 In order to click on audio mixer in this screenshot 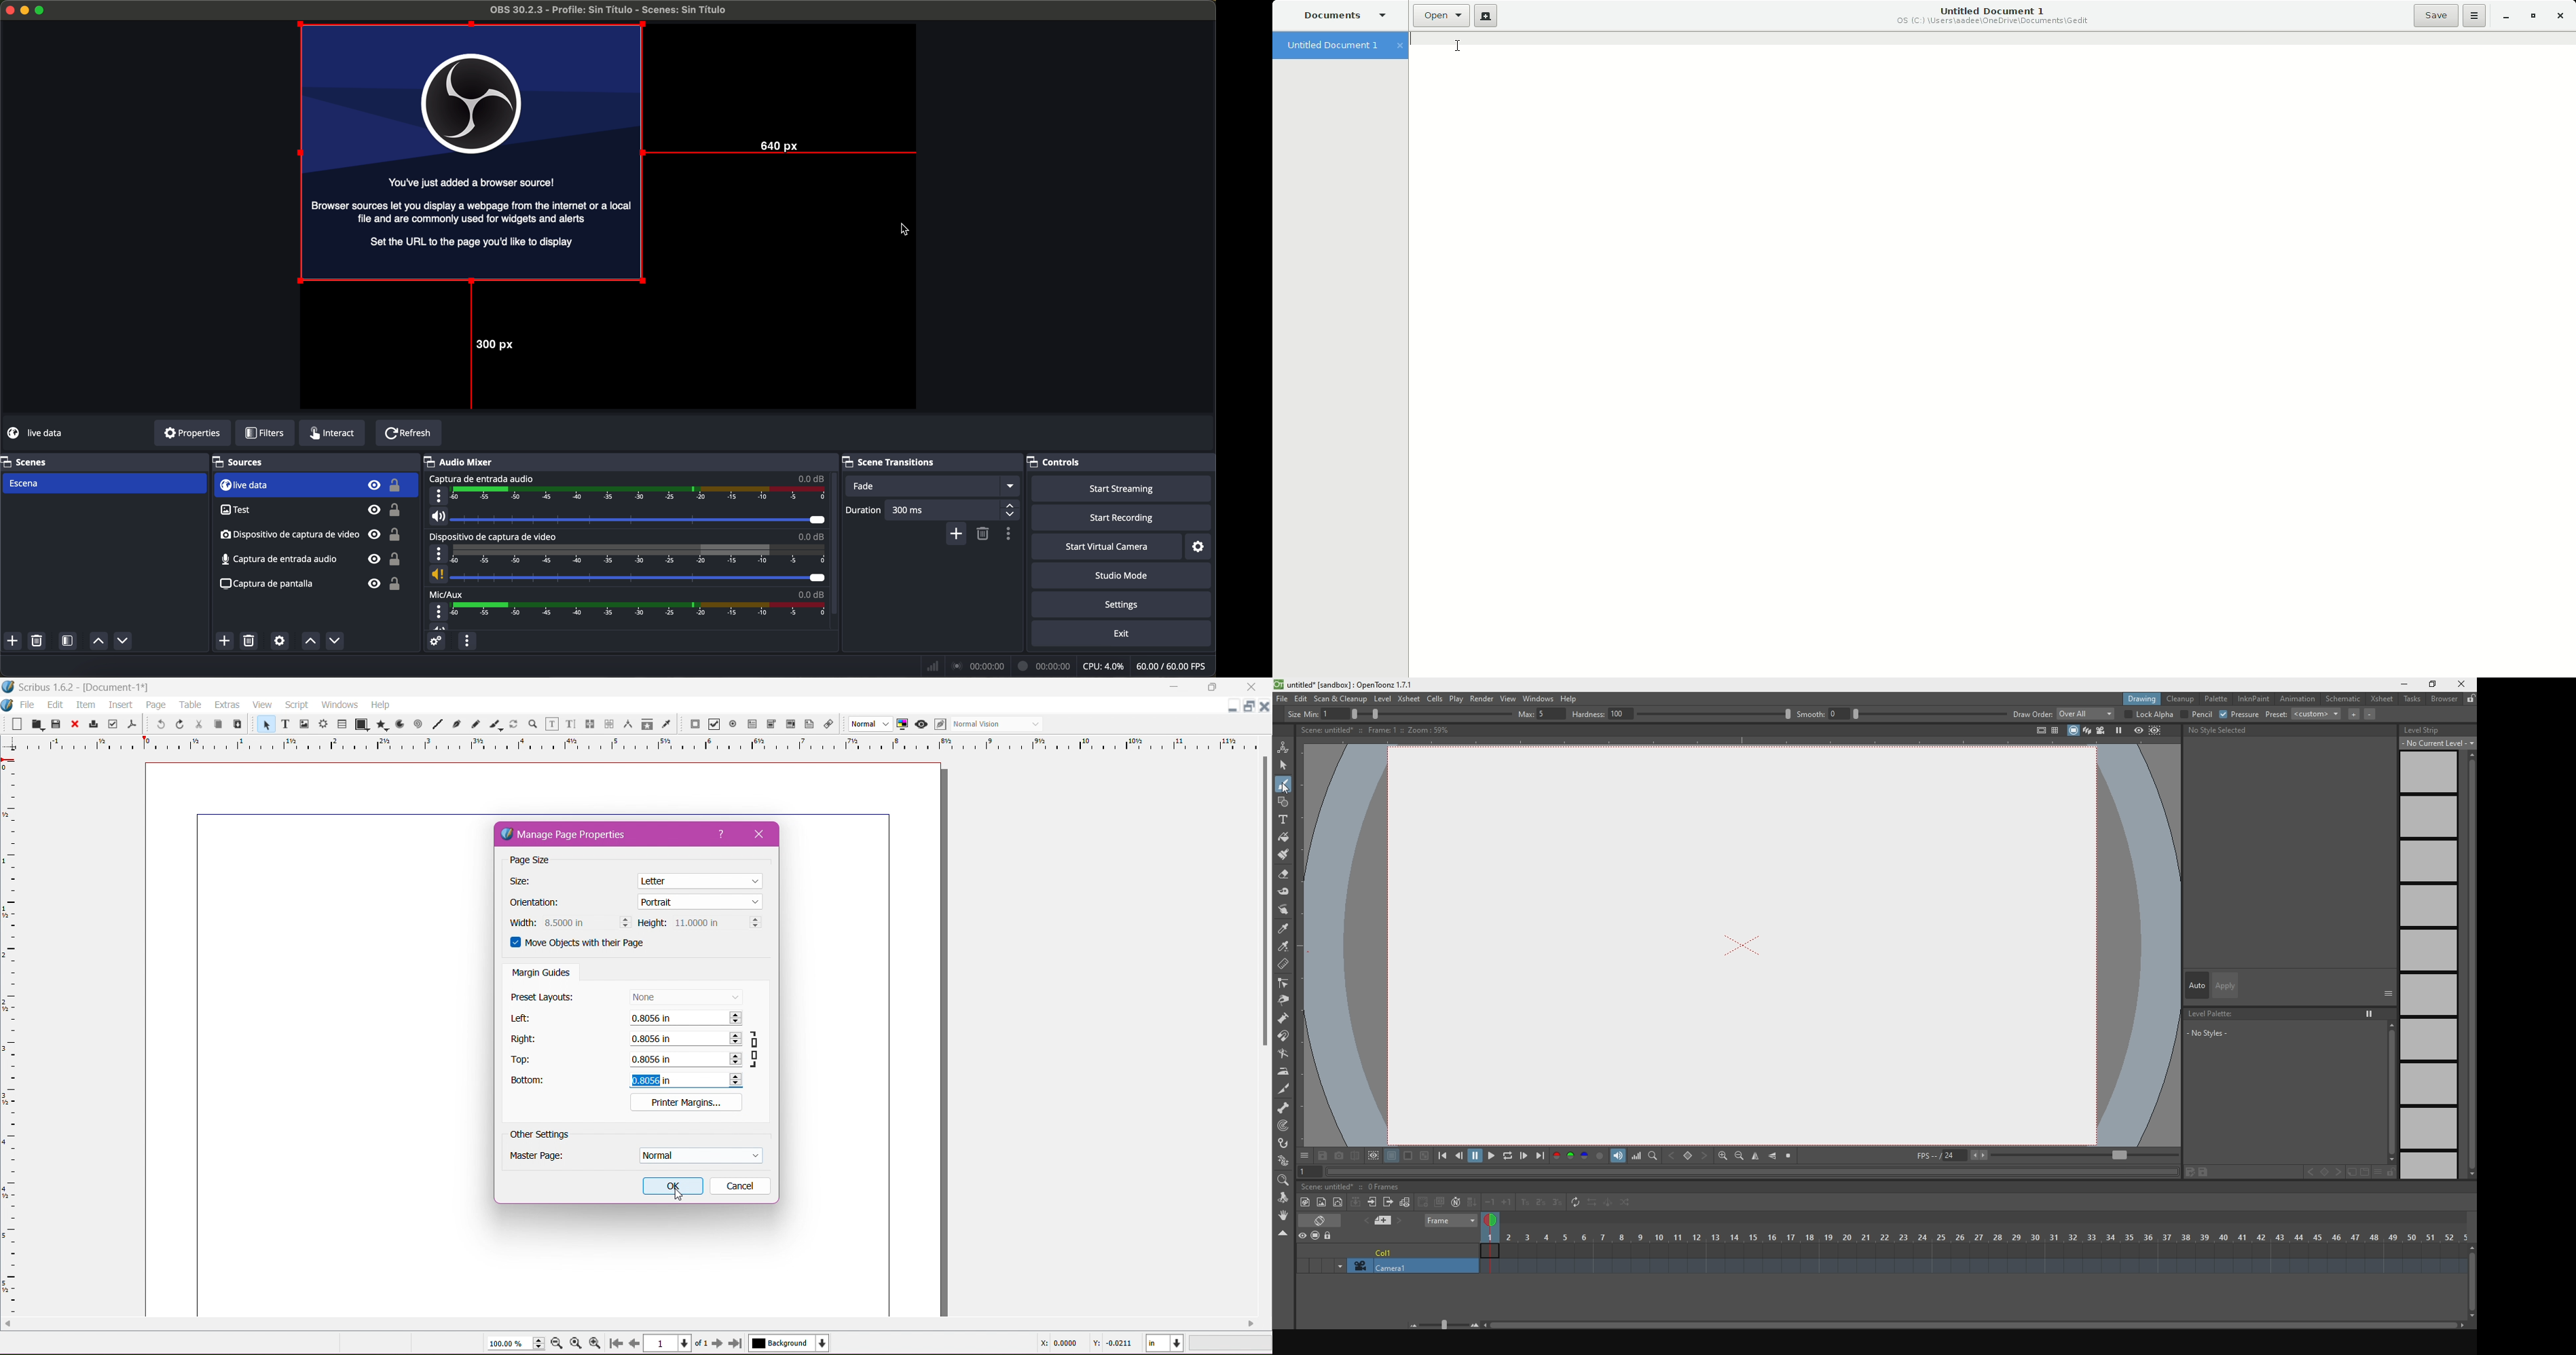, I will do `click(464, 463)`.